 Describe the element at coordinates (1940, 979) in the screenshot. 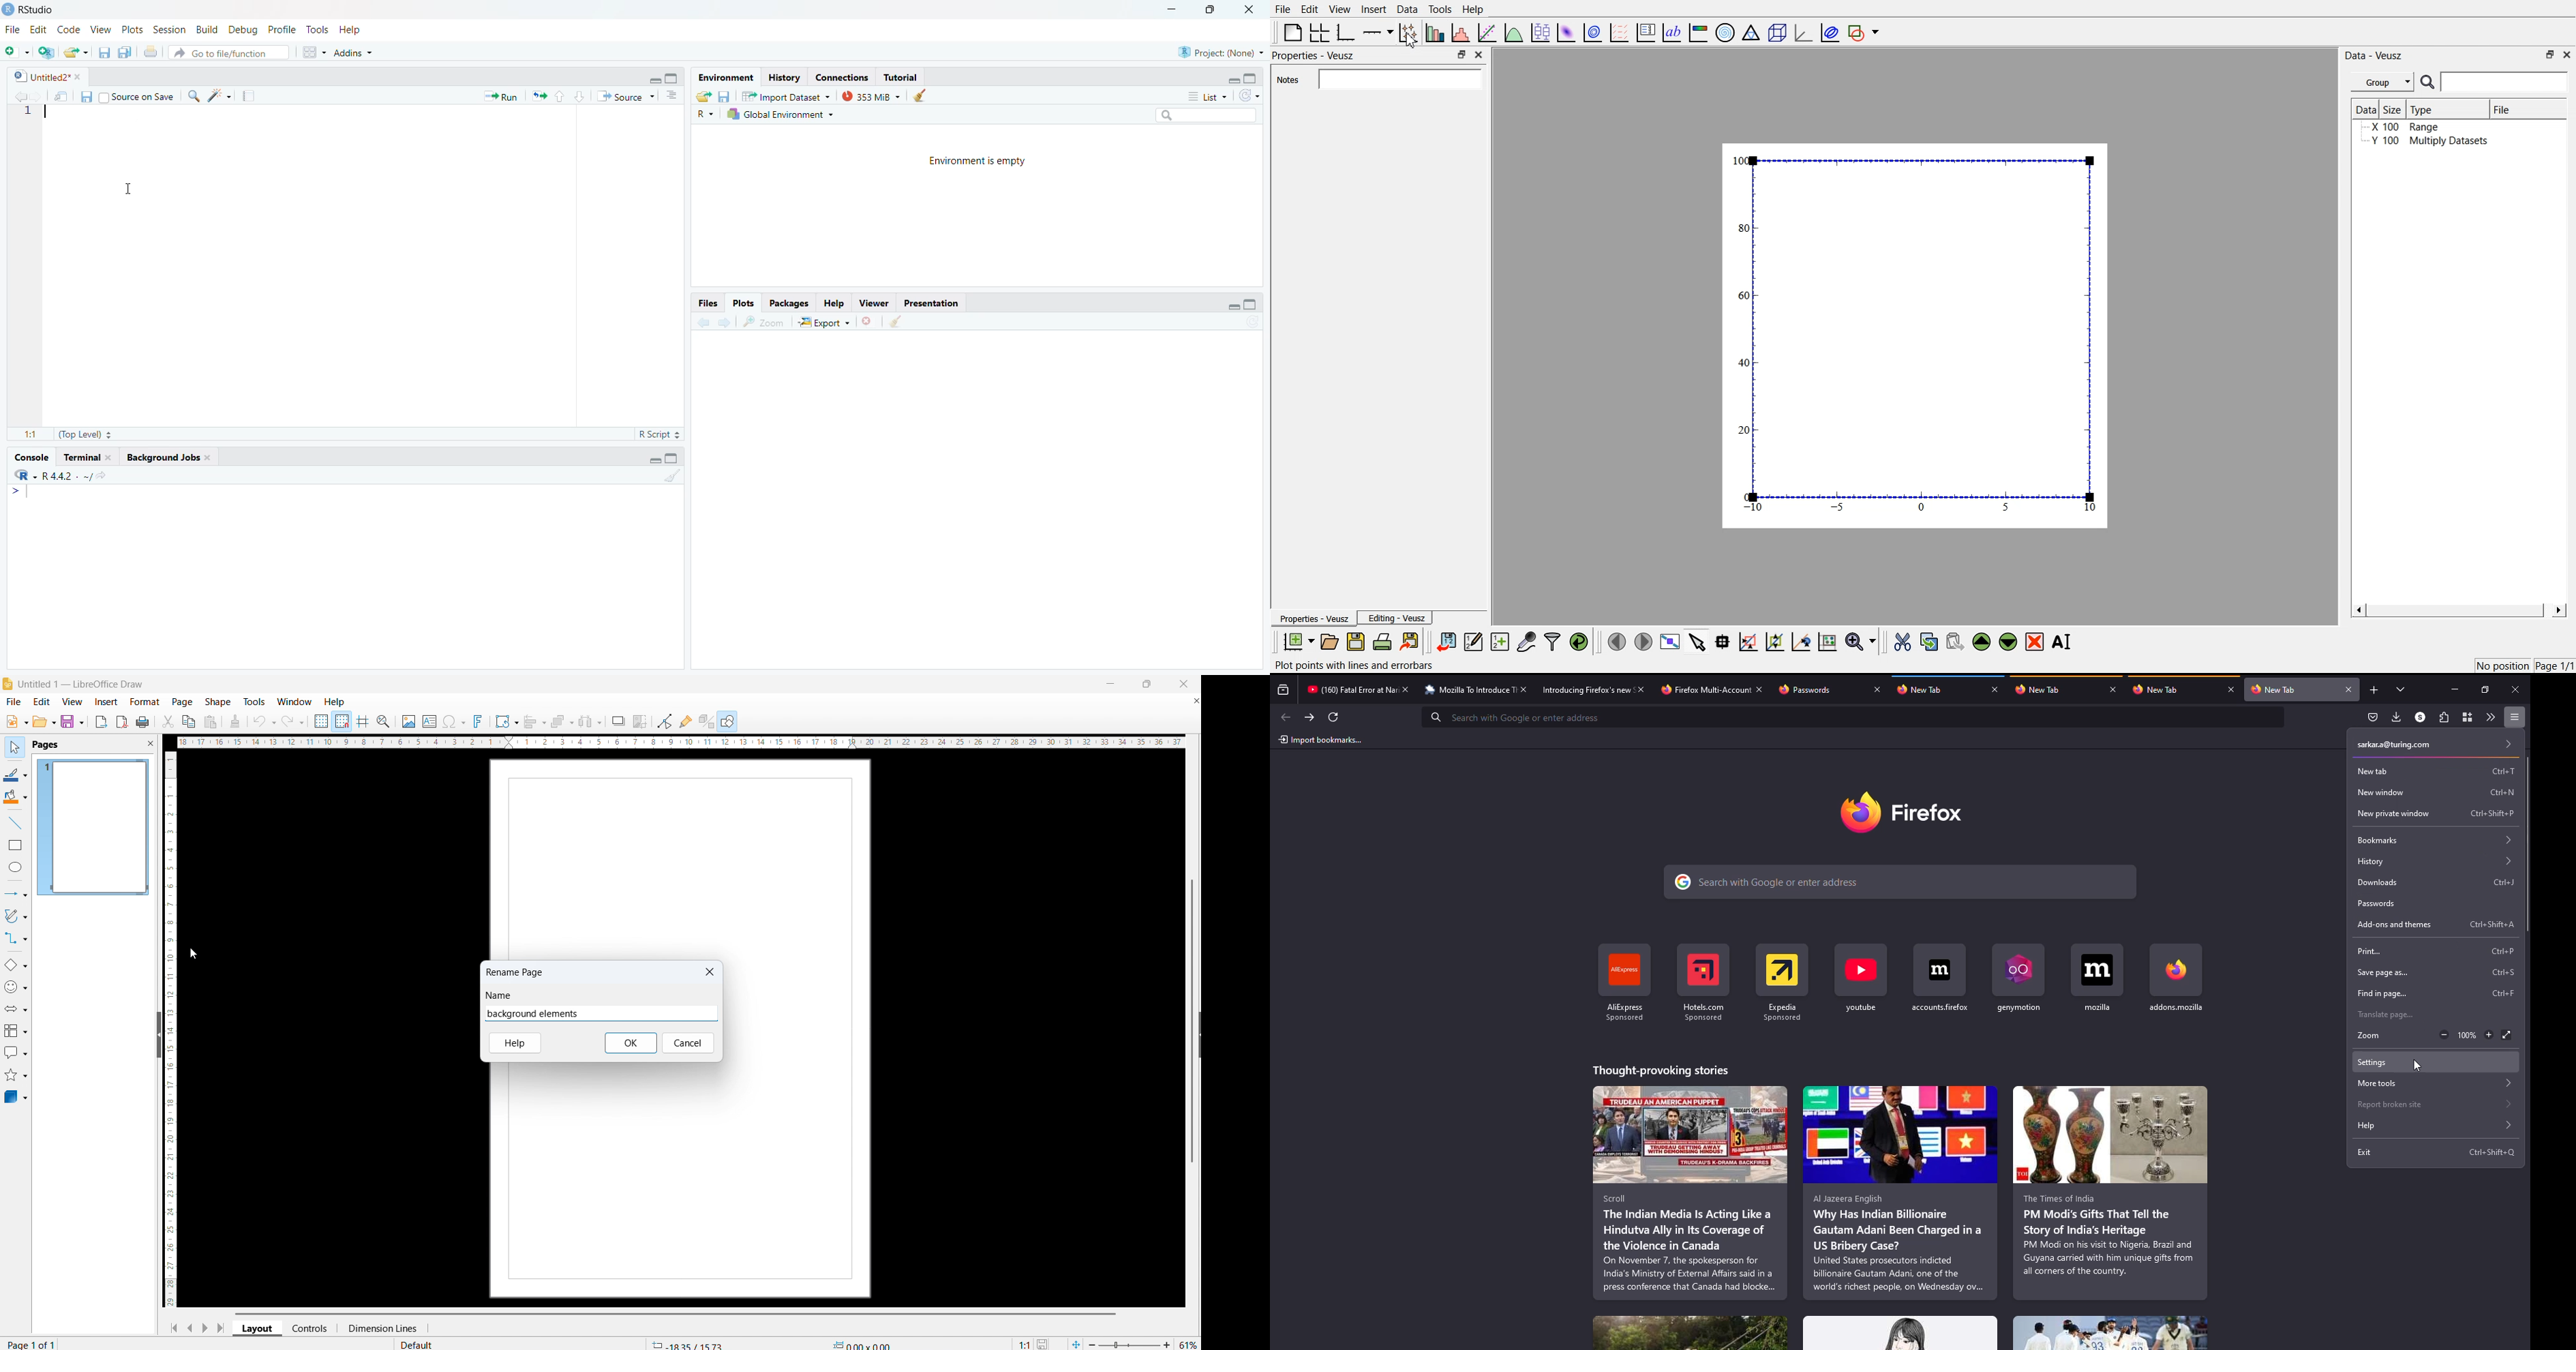

I see `shortcut` at that location.